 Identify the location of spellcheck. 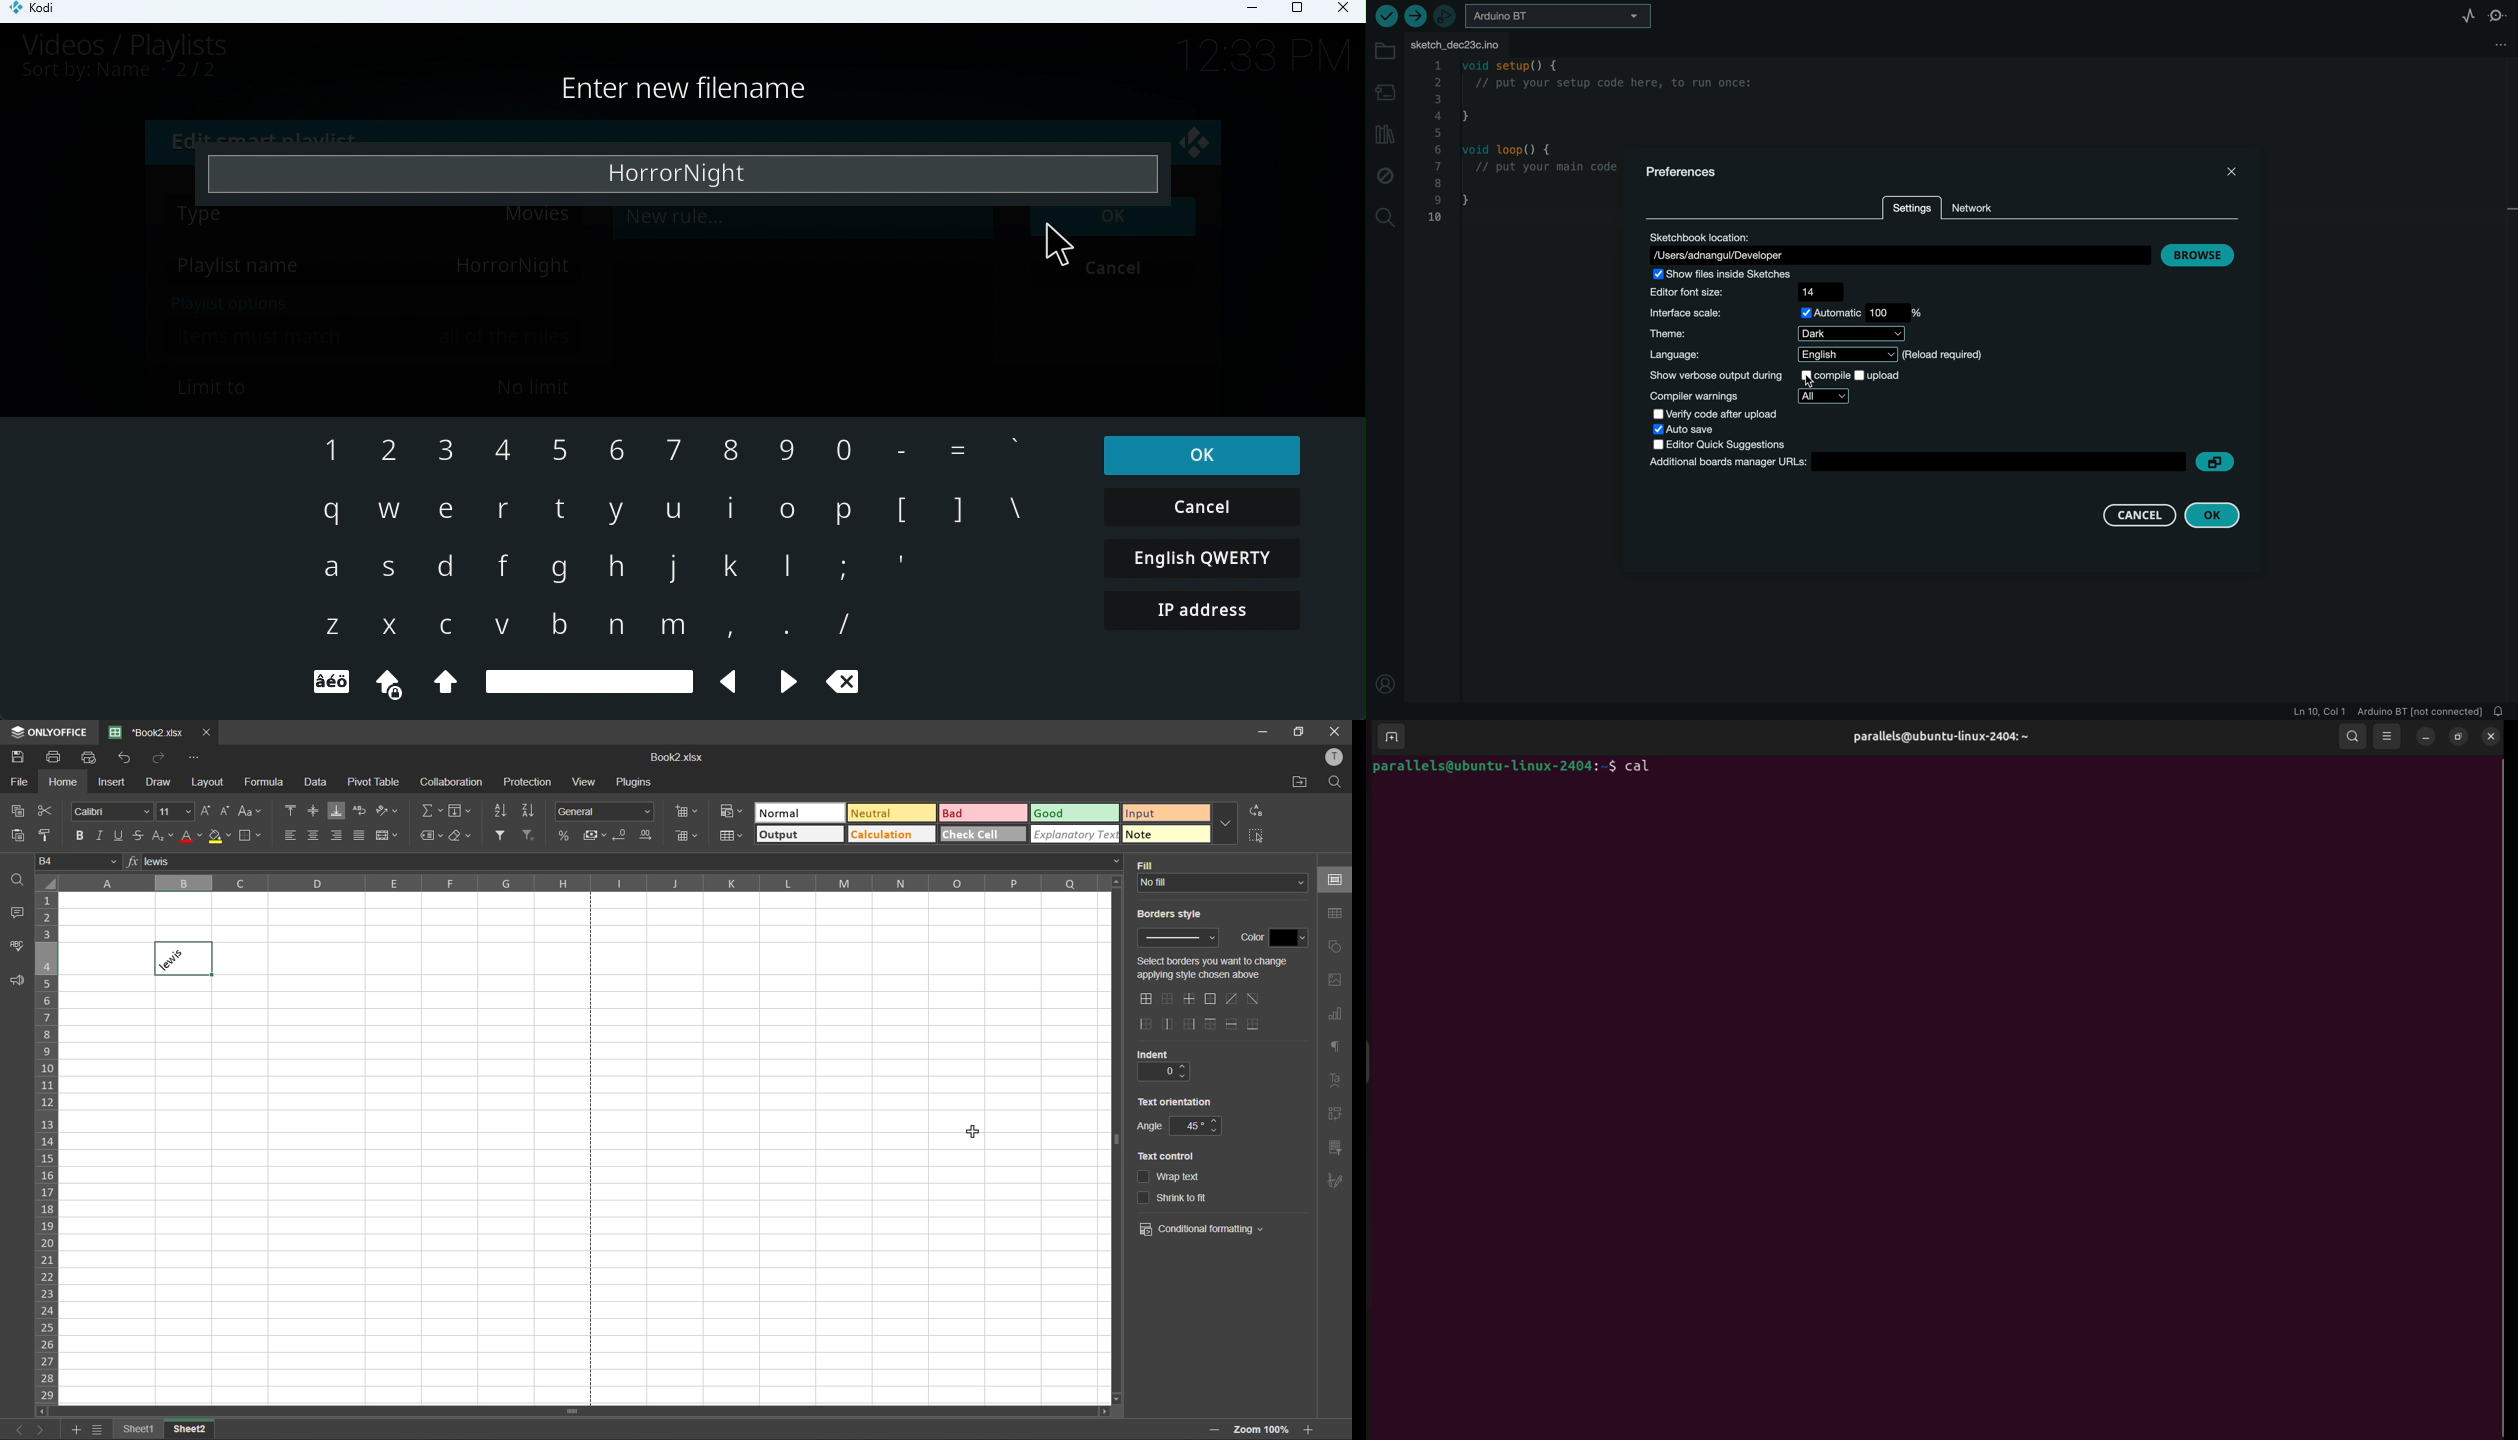
(17, 945).